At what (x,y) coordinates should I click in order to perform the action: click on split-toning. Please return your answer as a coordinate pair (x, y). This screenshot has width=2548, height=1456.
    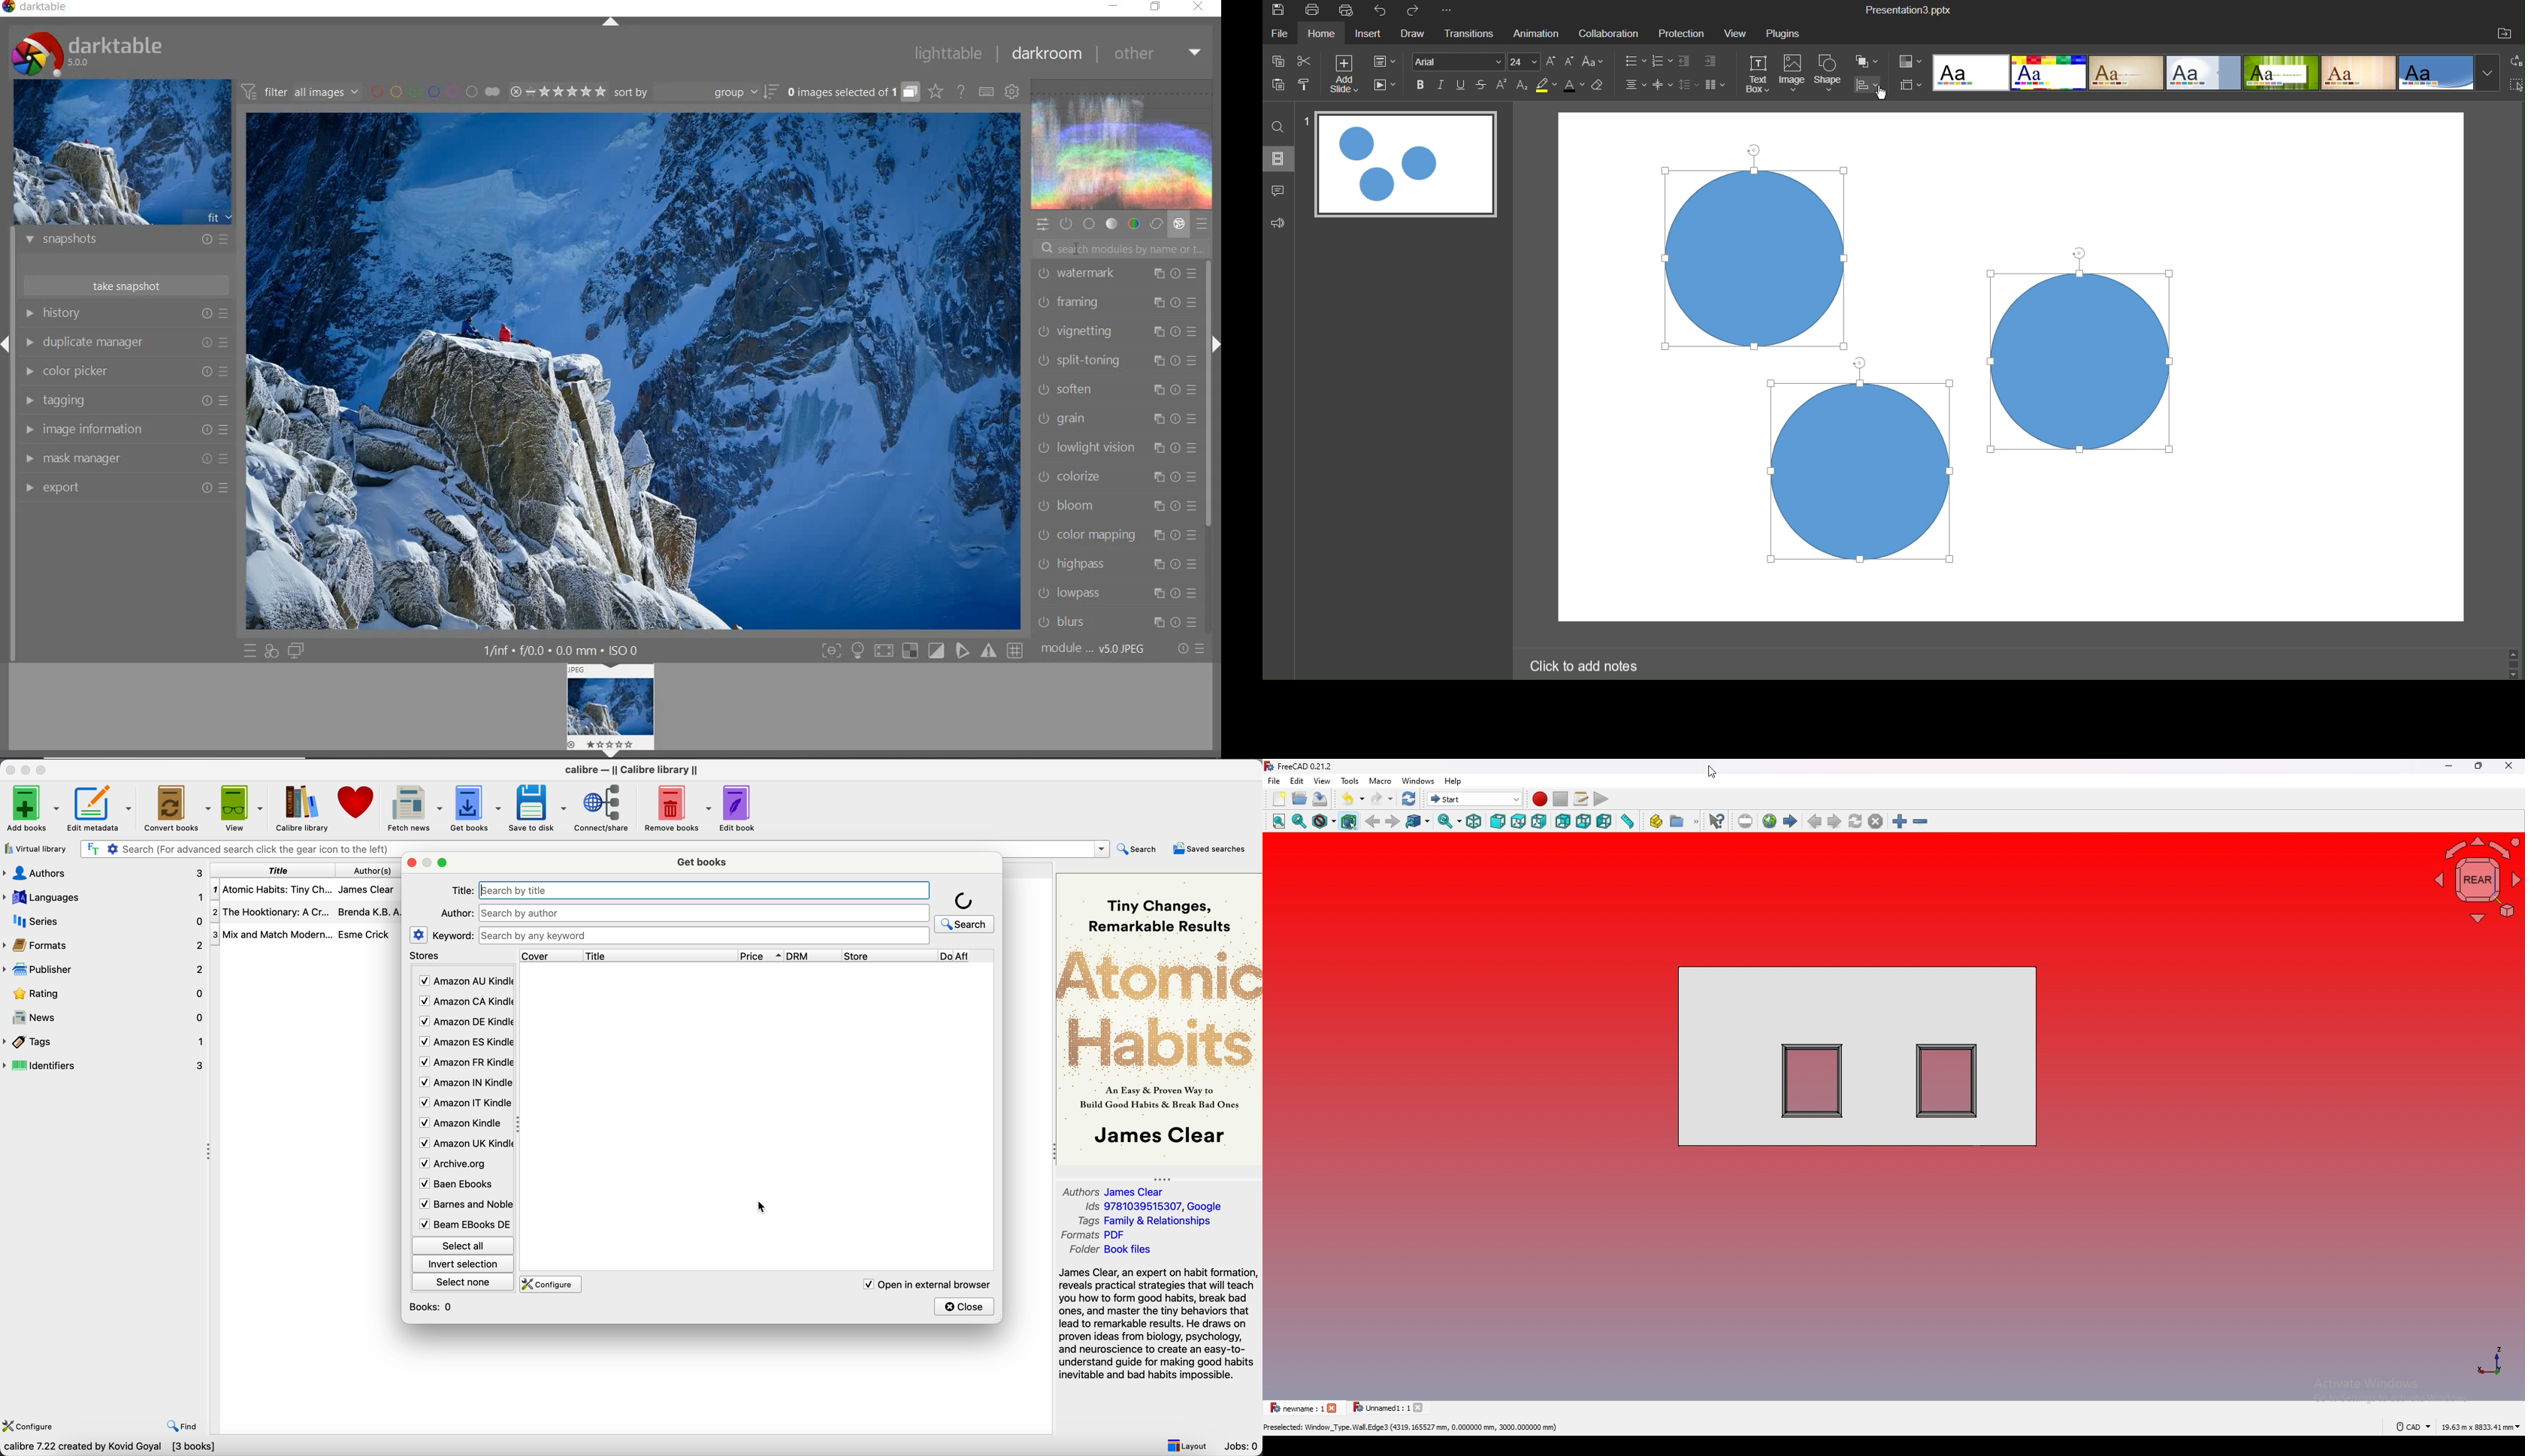
    Looking at the image, I should click on (1115, 361).